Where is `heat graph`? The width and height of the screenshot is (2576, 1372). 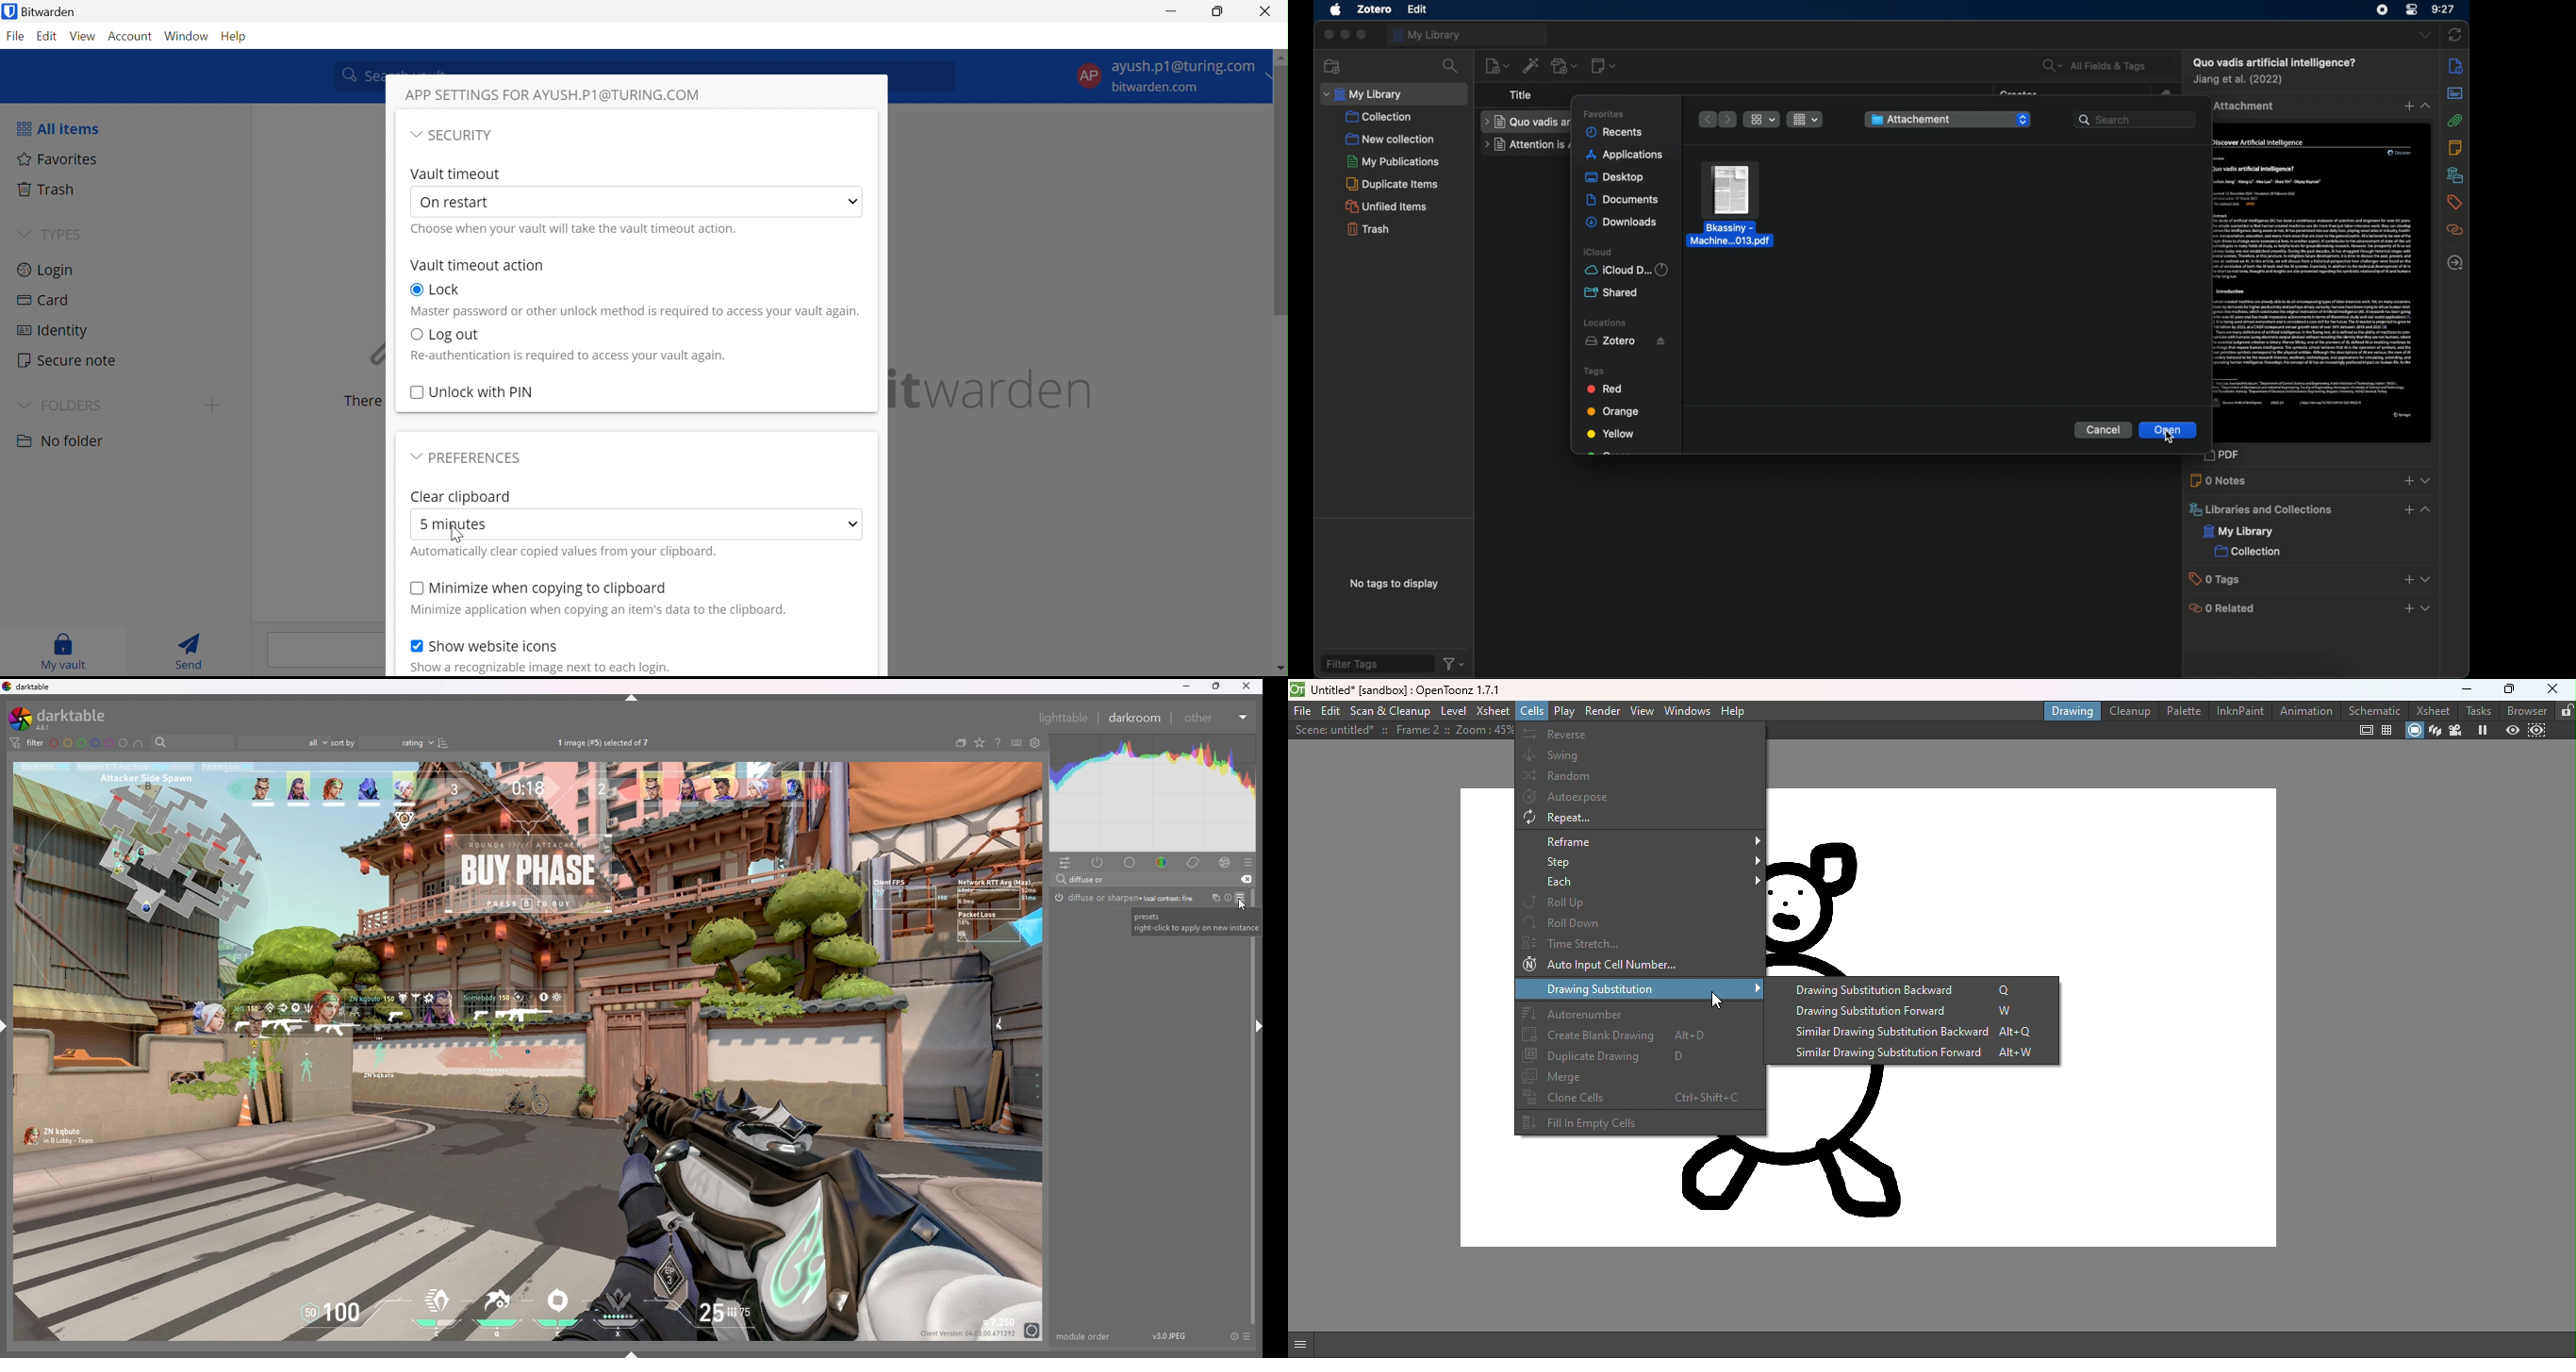 heat graph is located at coordinates (1154, 793).